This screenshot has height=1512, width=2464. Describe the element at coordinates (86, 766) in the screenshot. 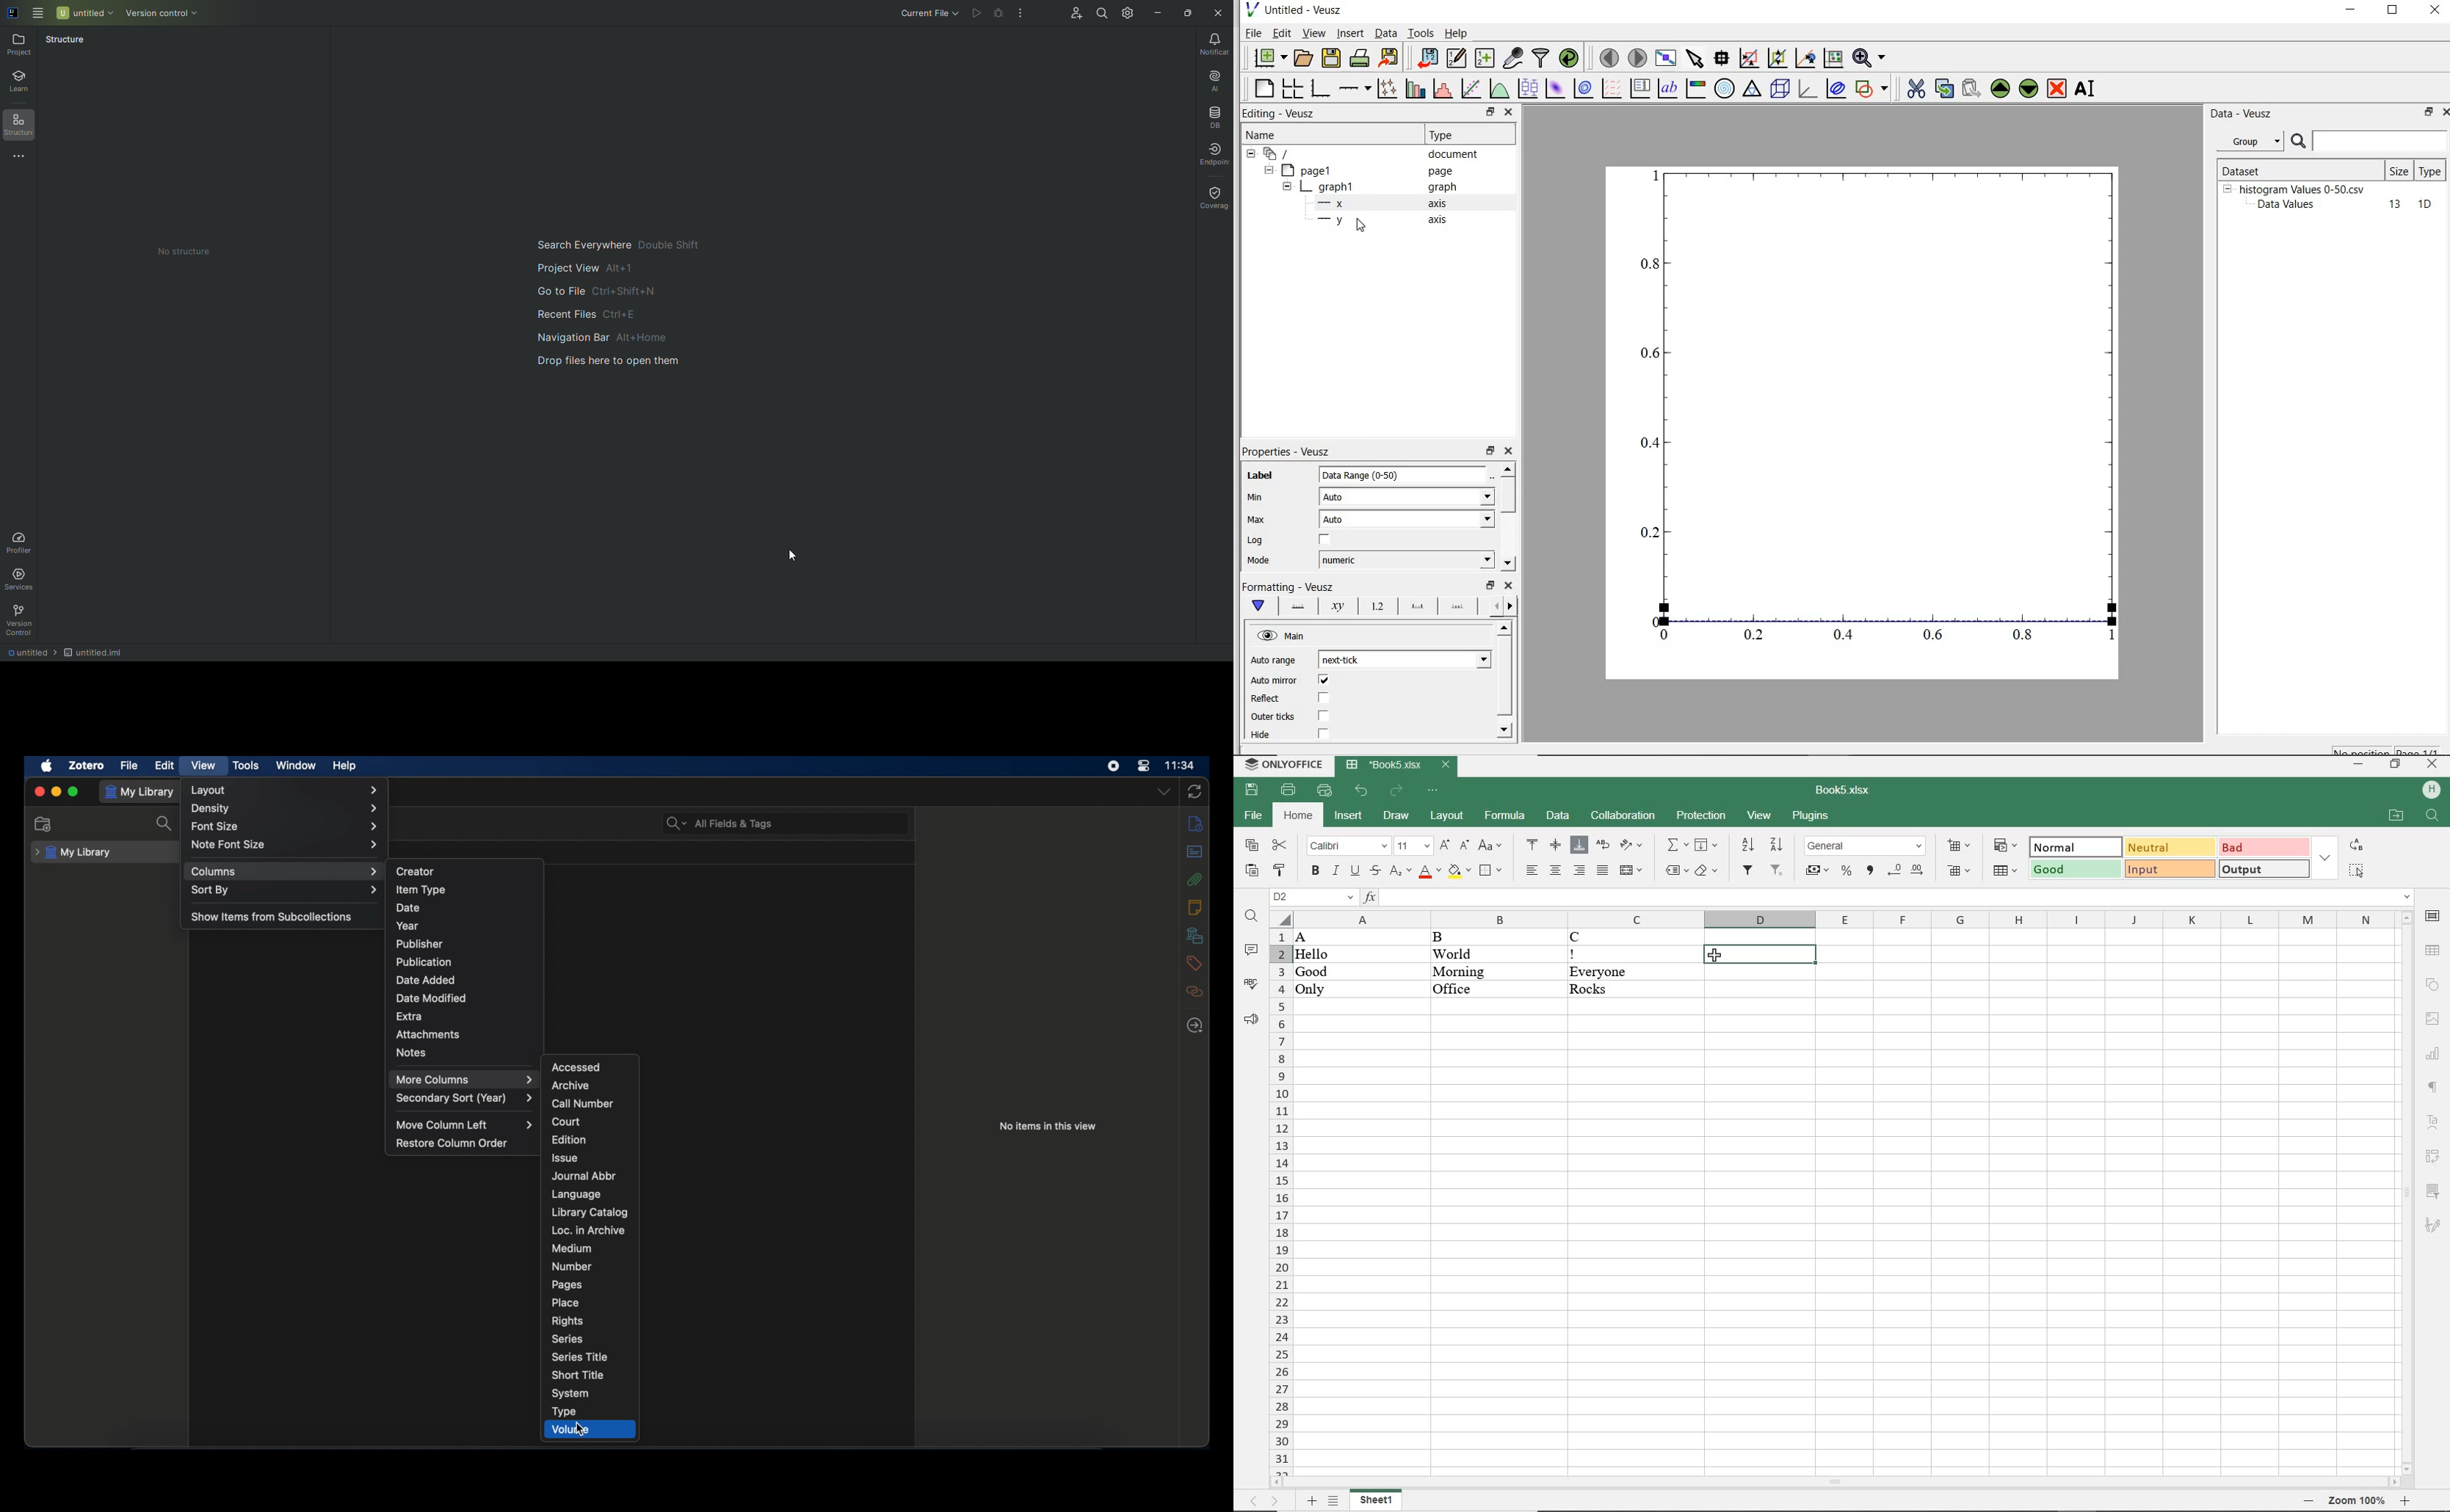

I see `zotero` at that location.